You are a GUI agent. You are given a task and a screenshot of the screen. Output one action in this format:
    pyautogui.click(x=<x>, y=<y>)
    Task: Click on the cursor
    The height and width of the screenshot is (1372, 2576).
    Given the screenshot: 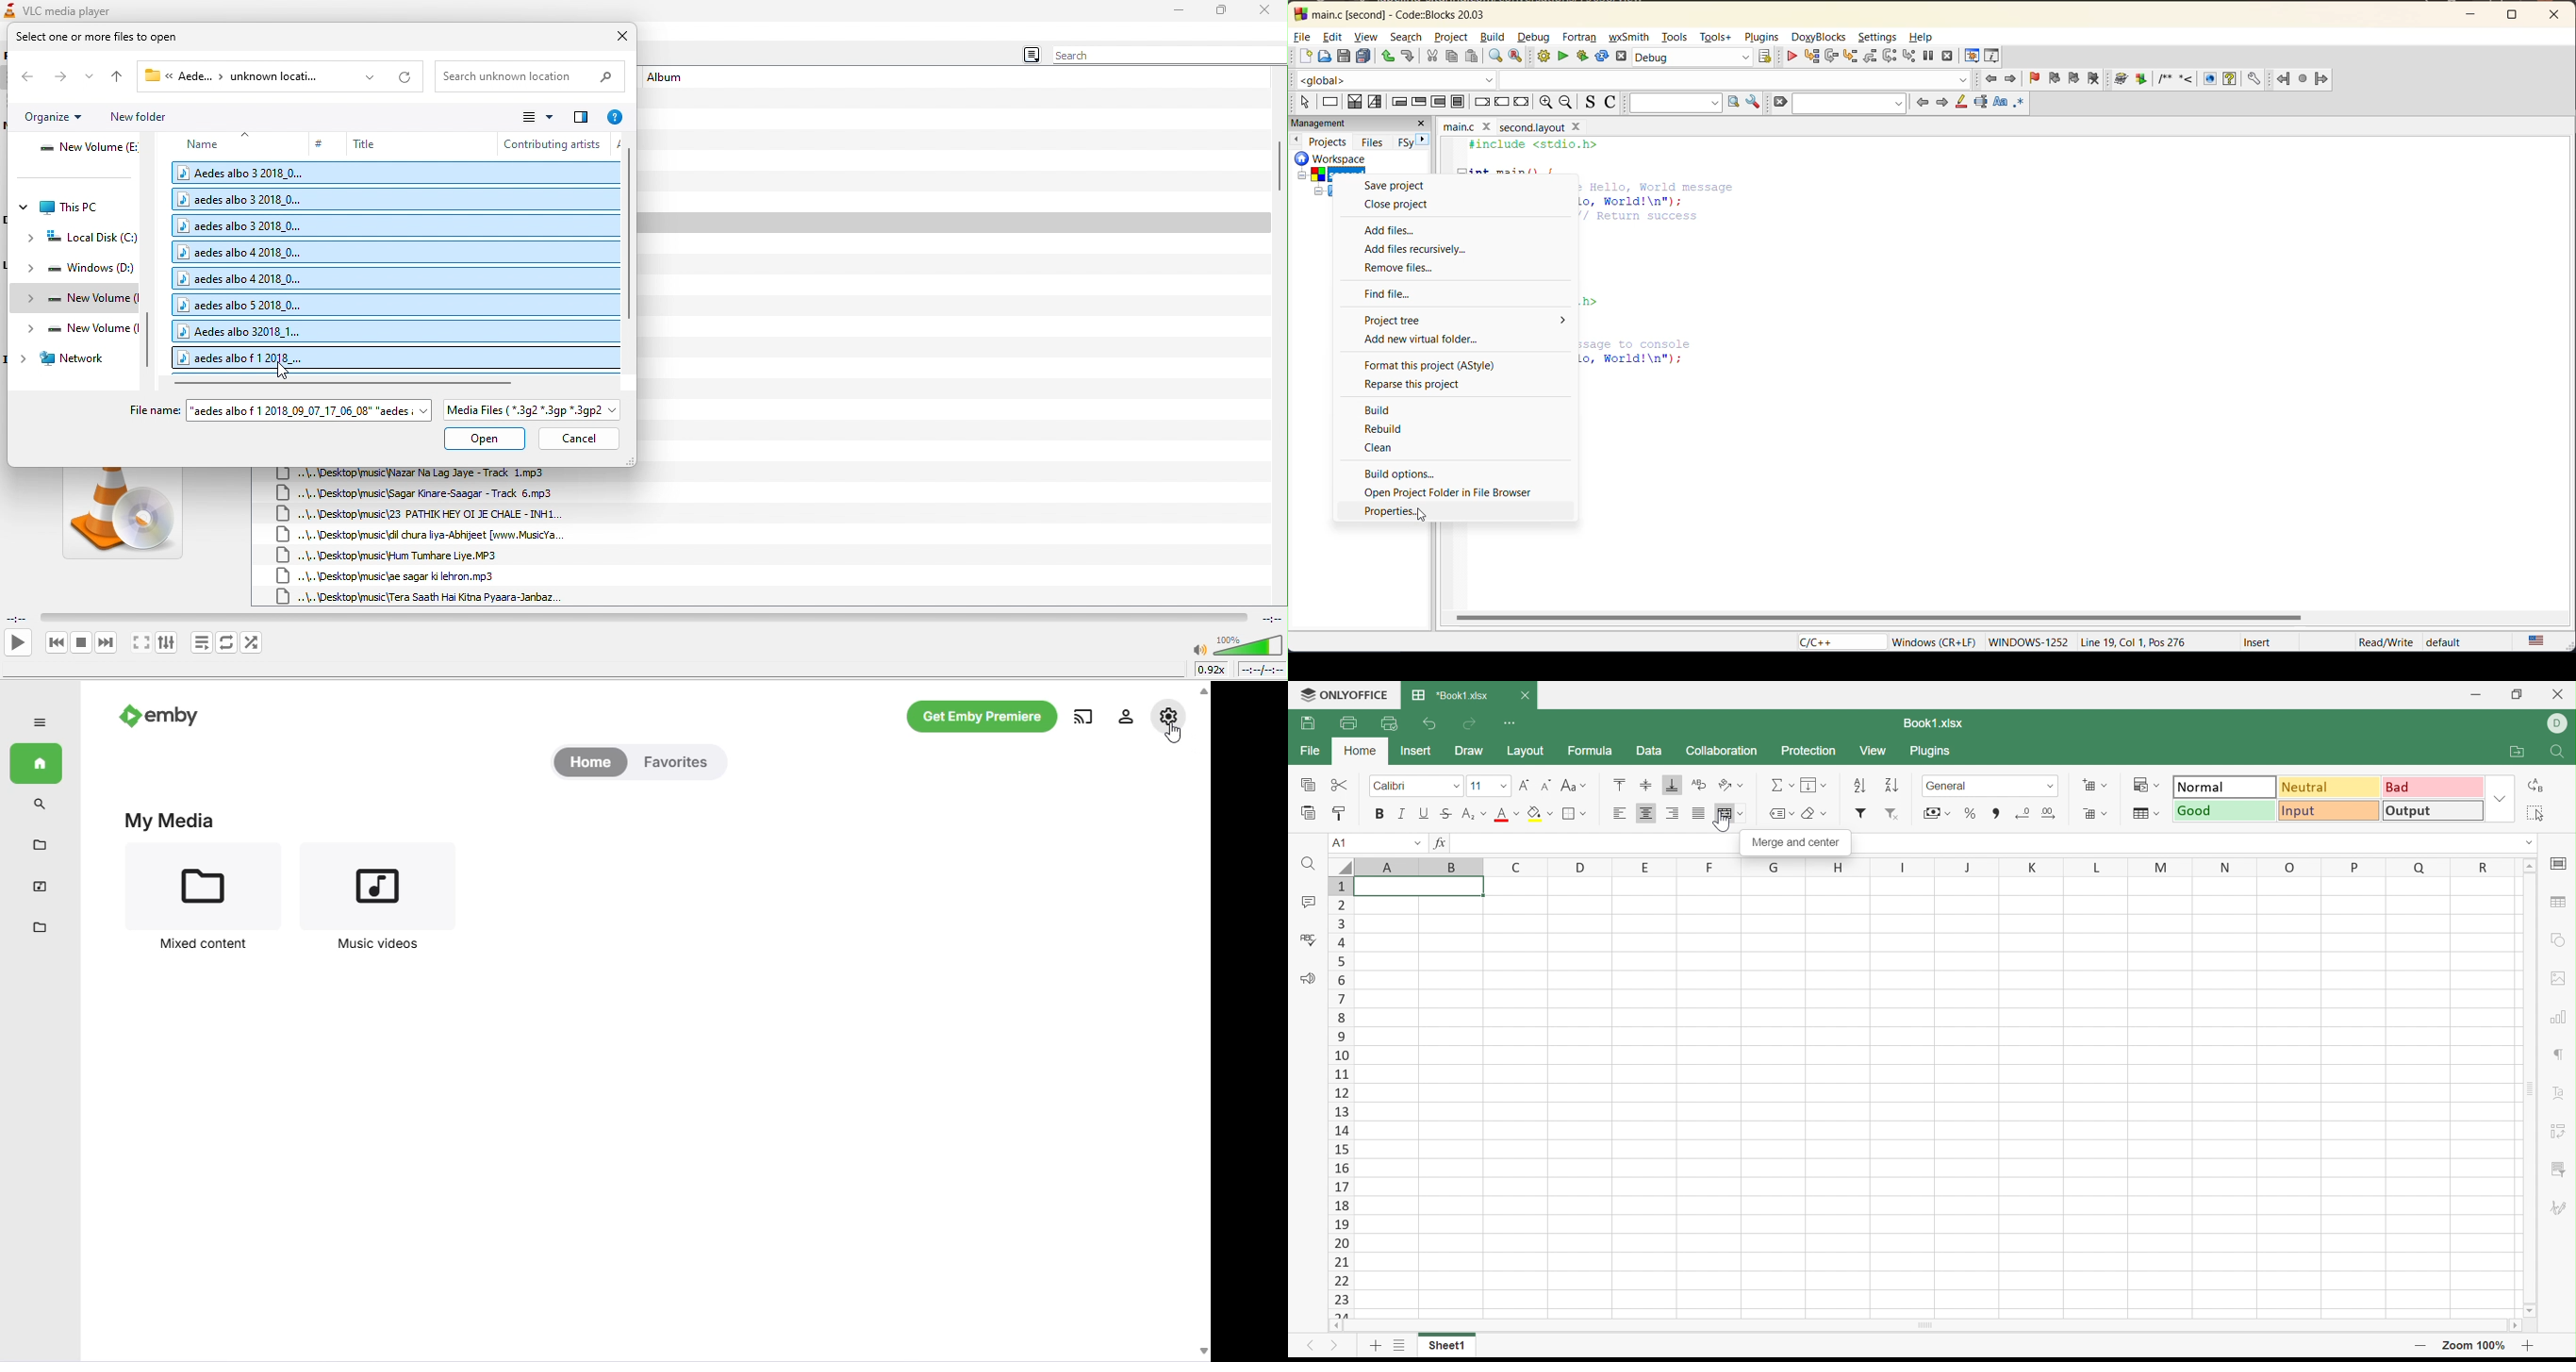 What is the action you would take?
    pyautogui.click(x=287, y=373)
    